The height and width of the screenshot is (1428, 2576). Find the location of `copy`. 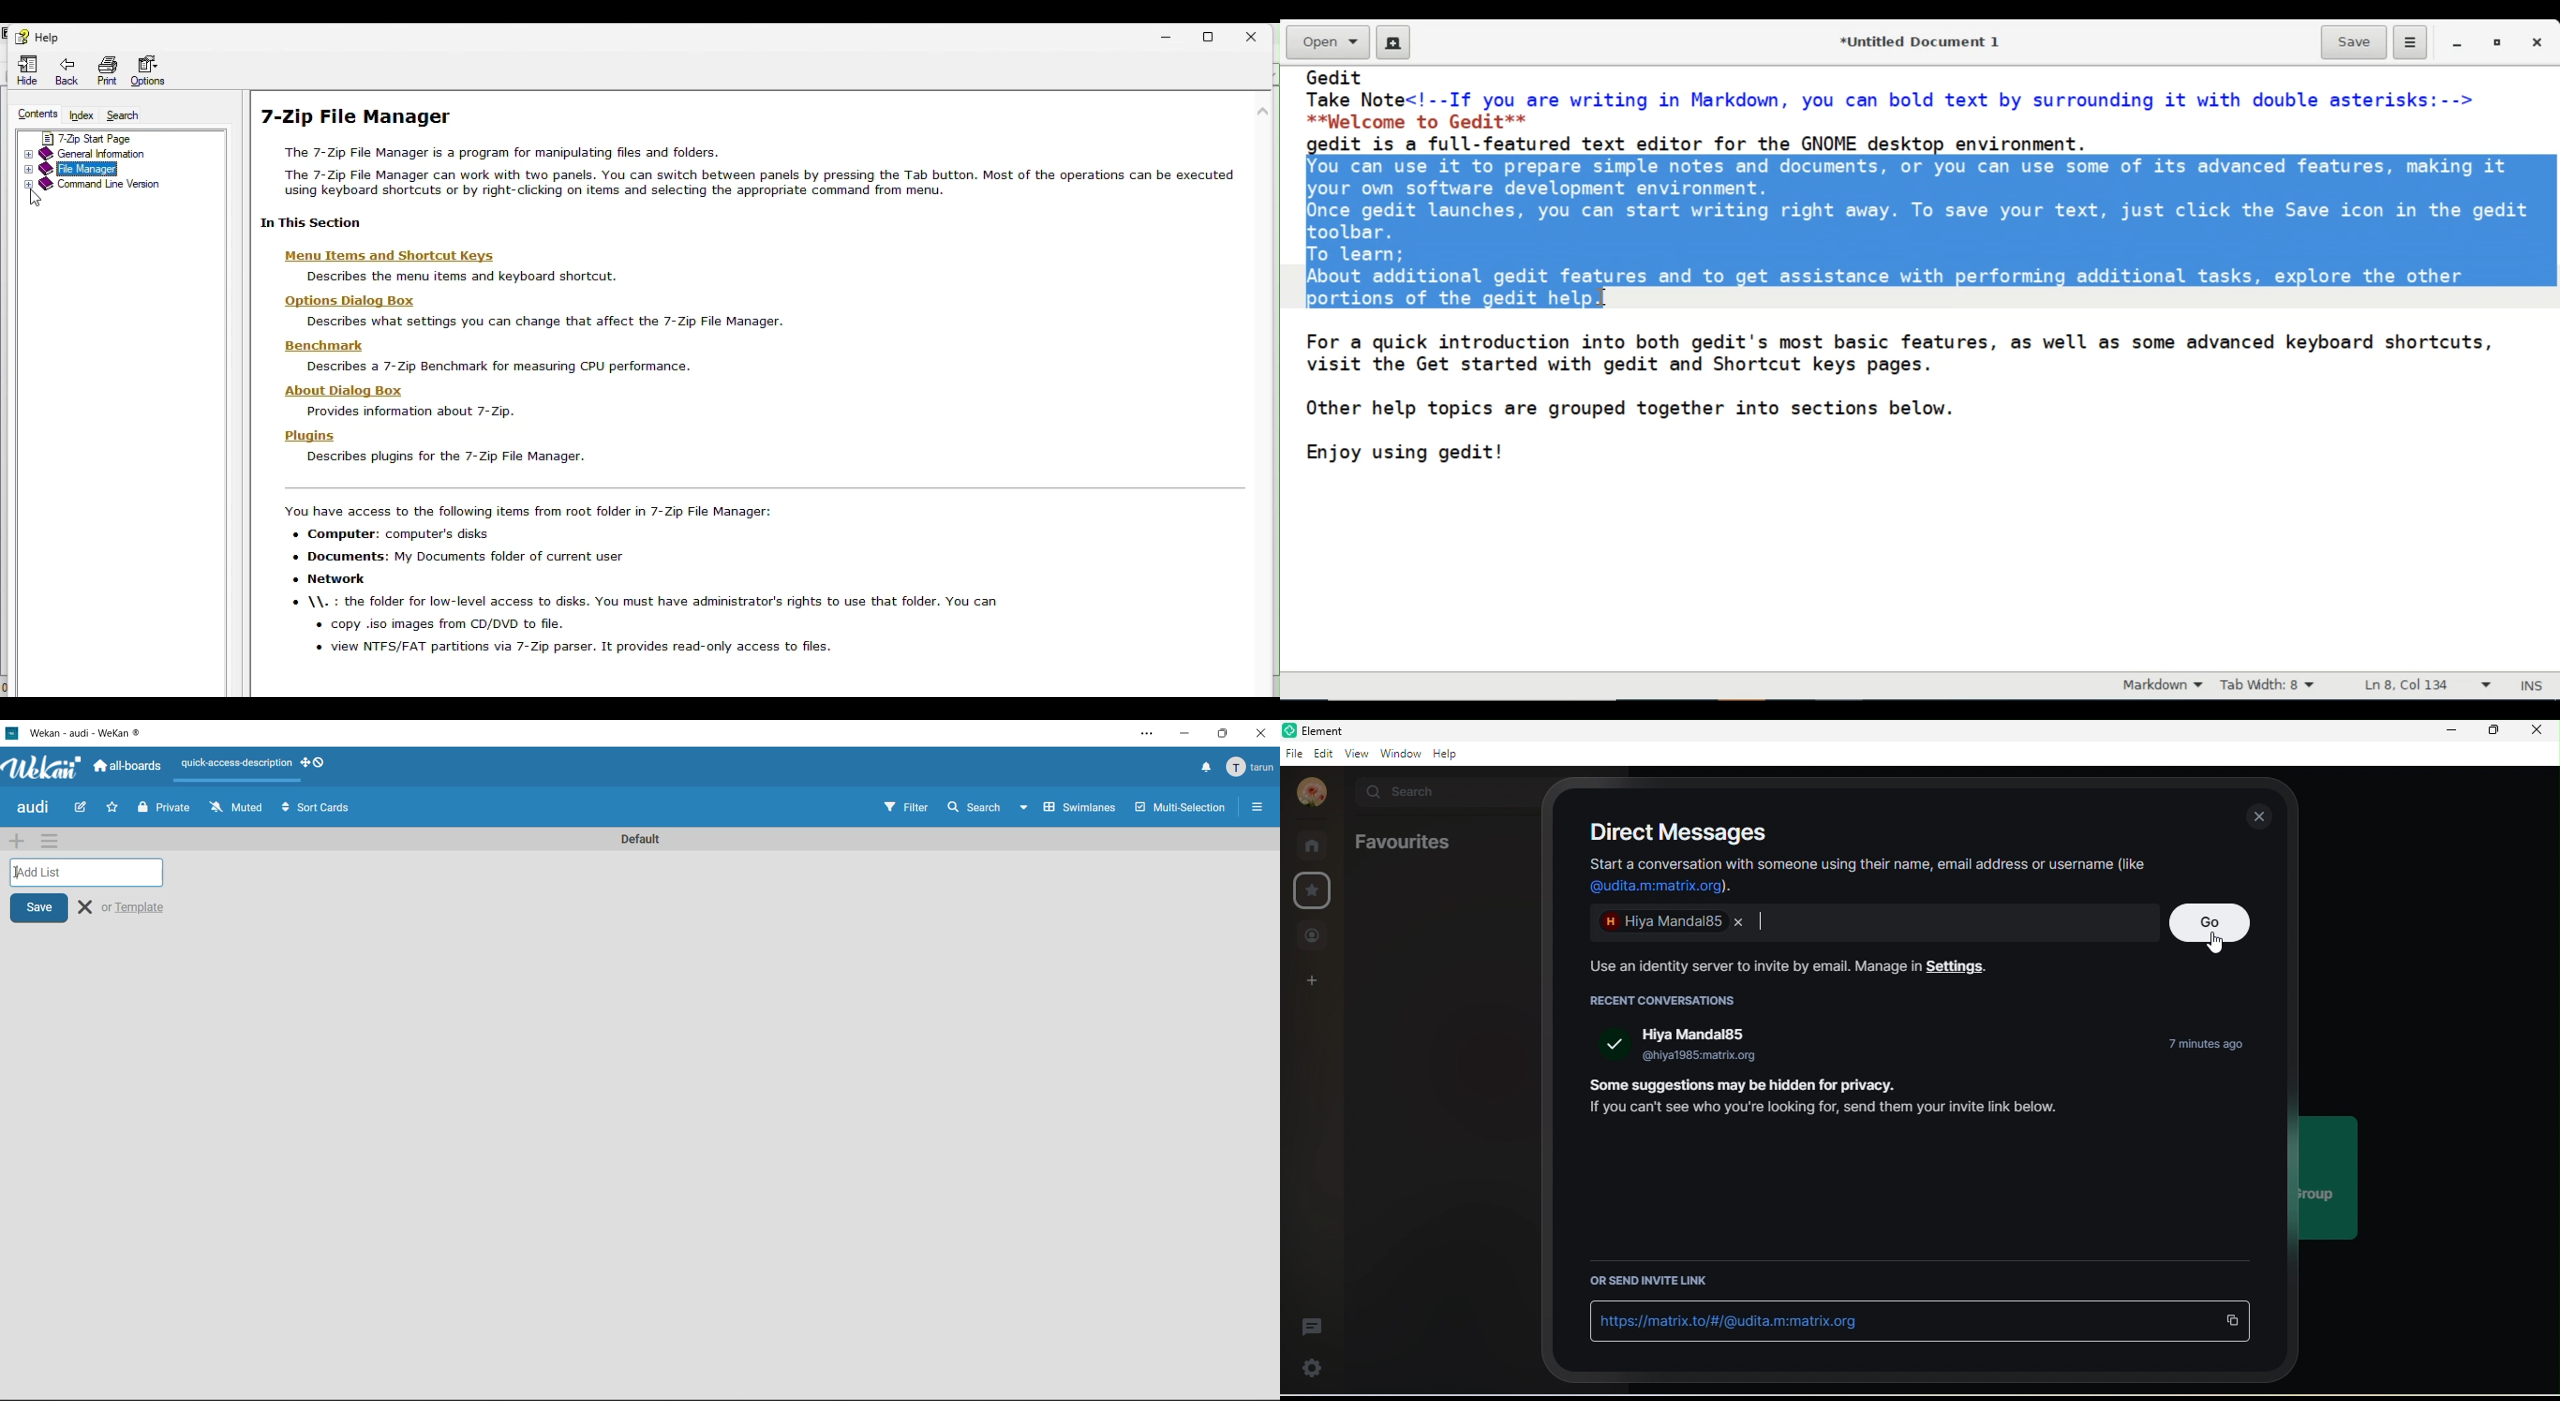

copy is located at coordinates (2233, 1322).